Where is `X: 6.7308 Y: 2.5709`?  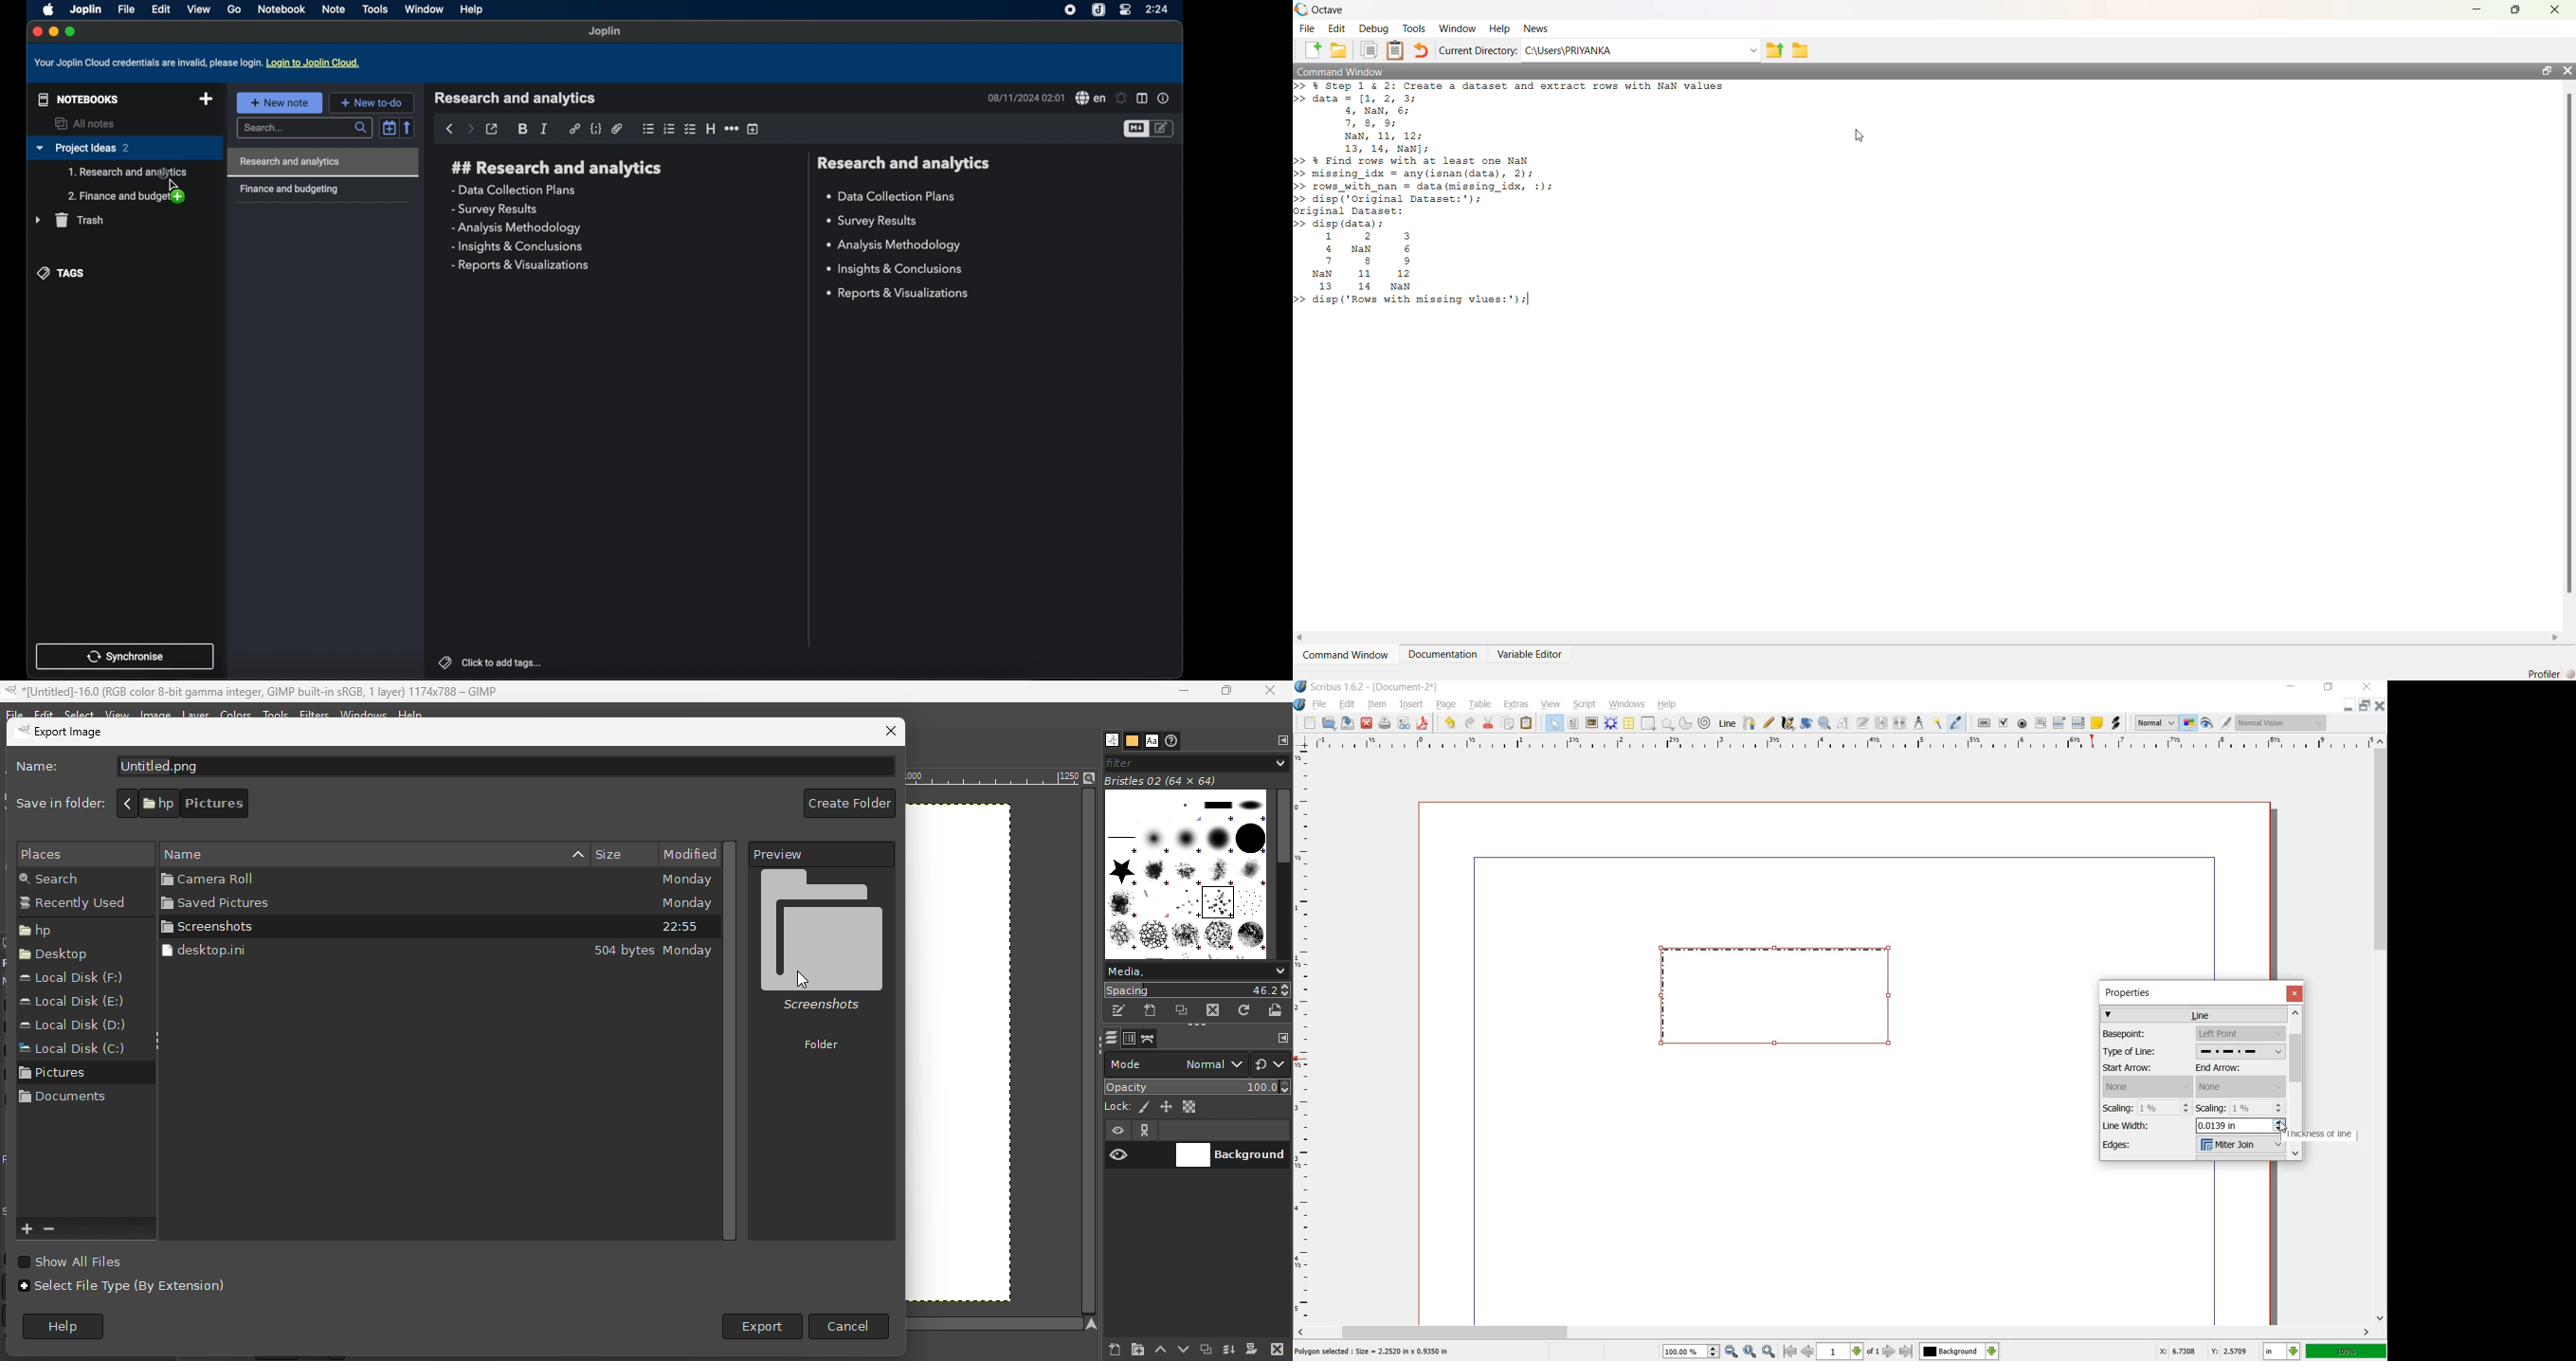 X: 6.7308 Y: 2.5709 is located at coordinates (2205, 1352).